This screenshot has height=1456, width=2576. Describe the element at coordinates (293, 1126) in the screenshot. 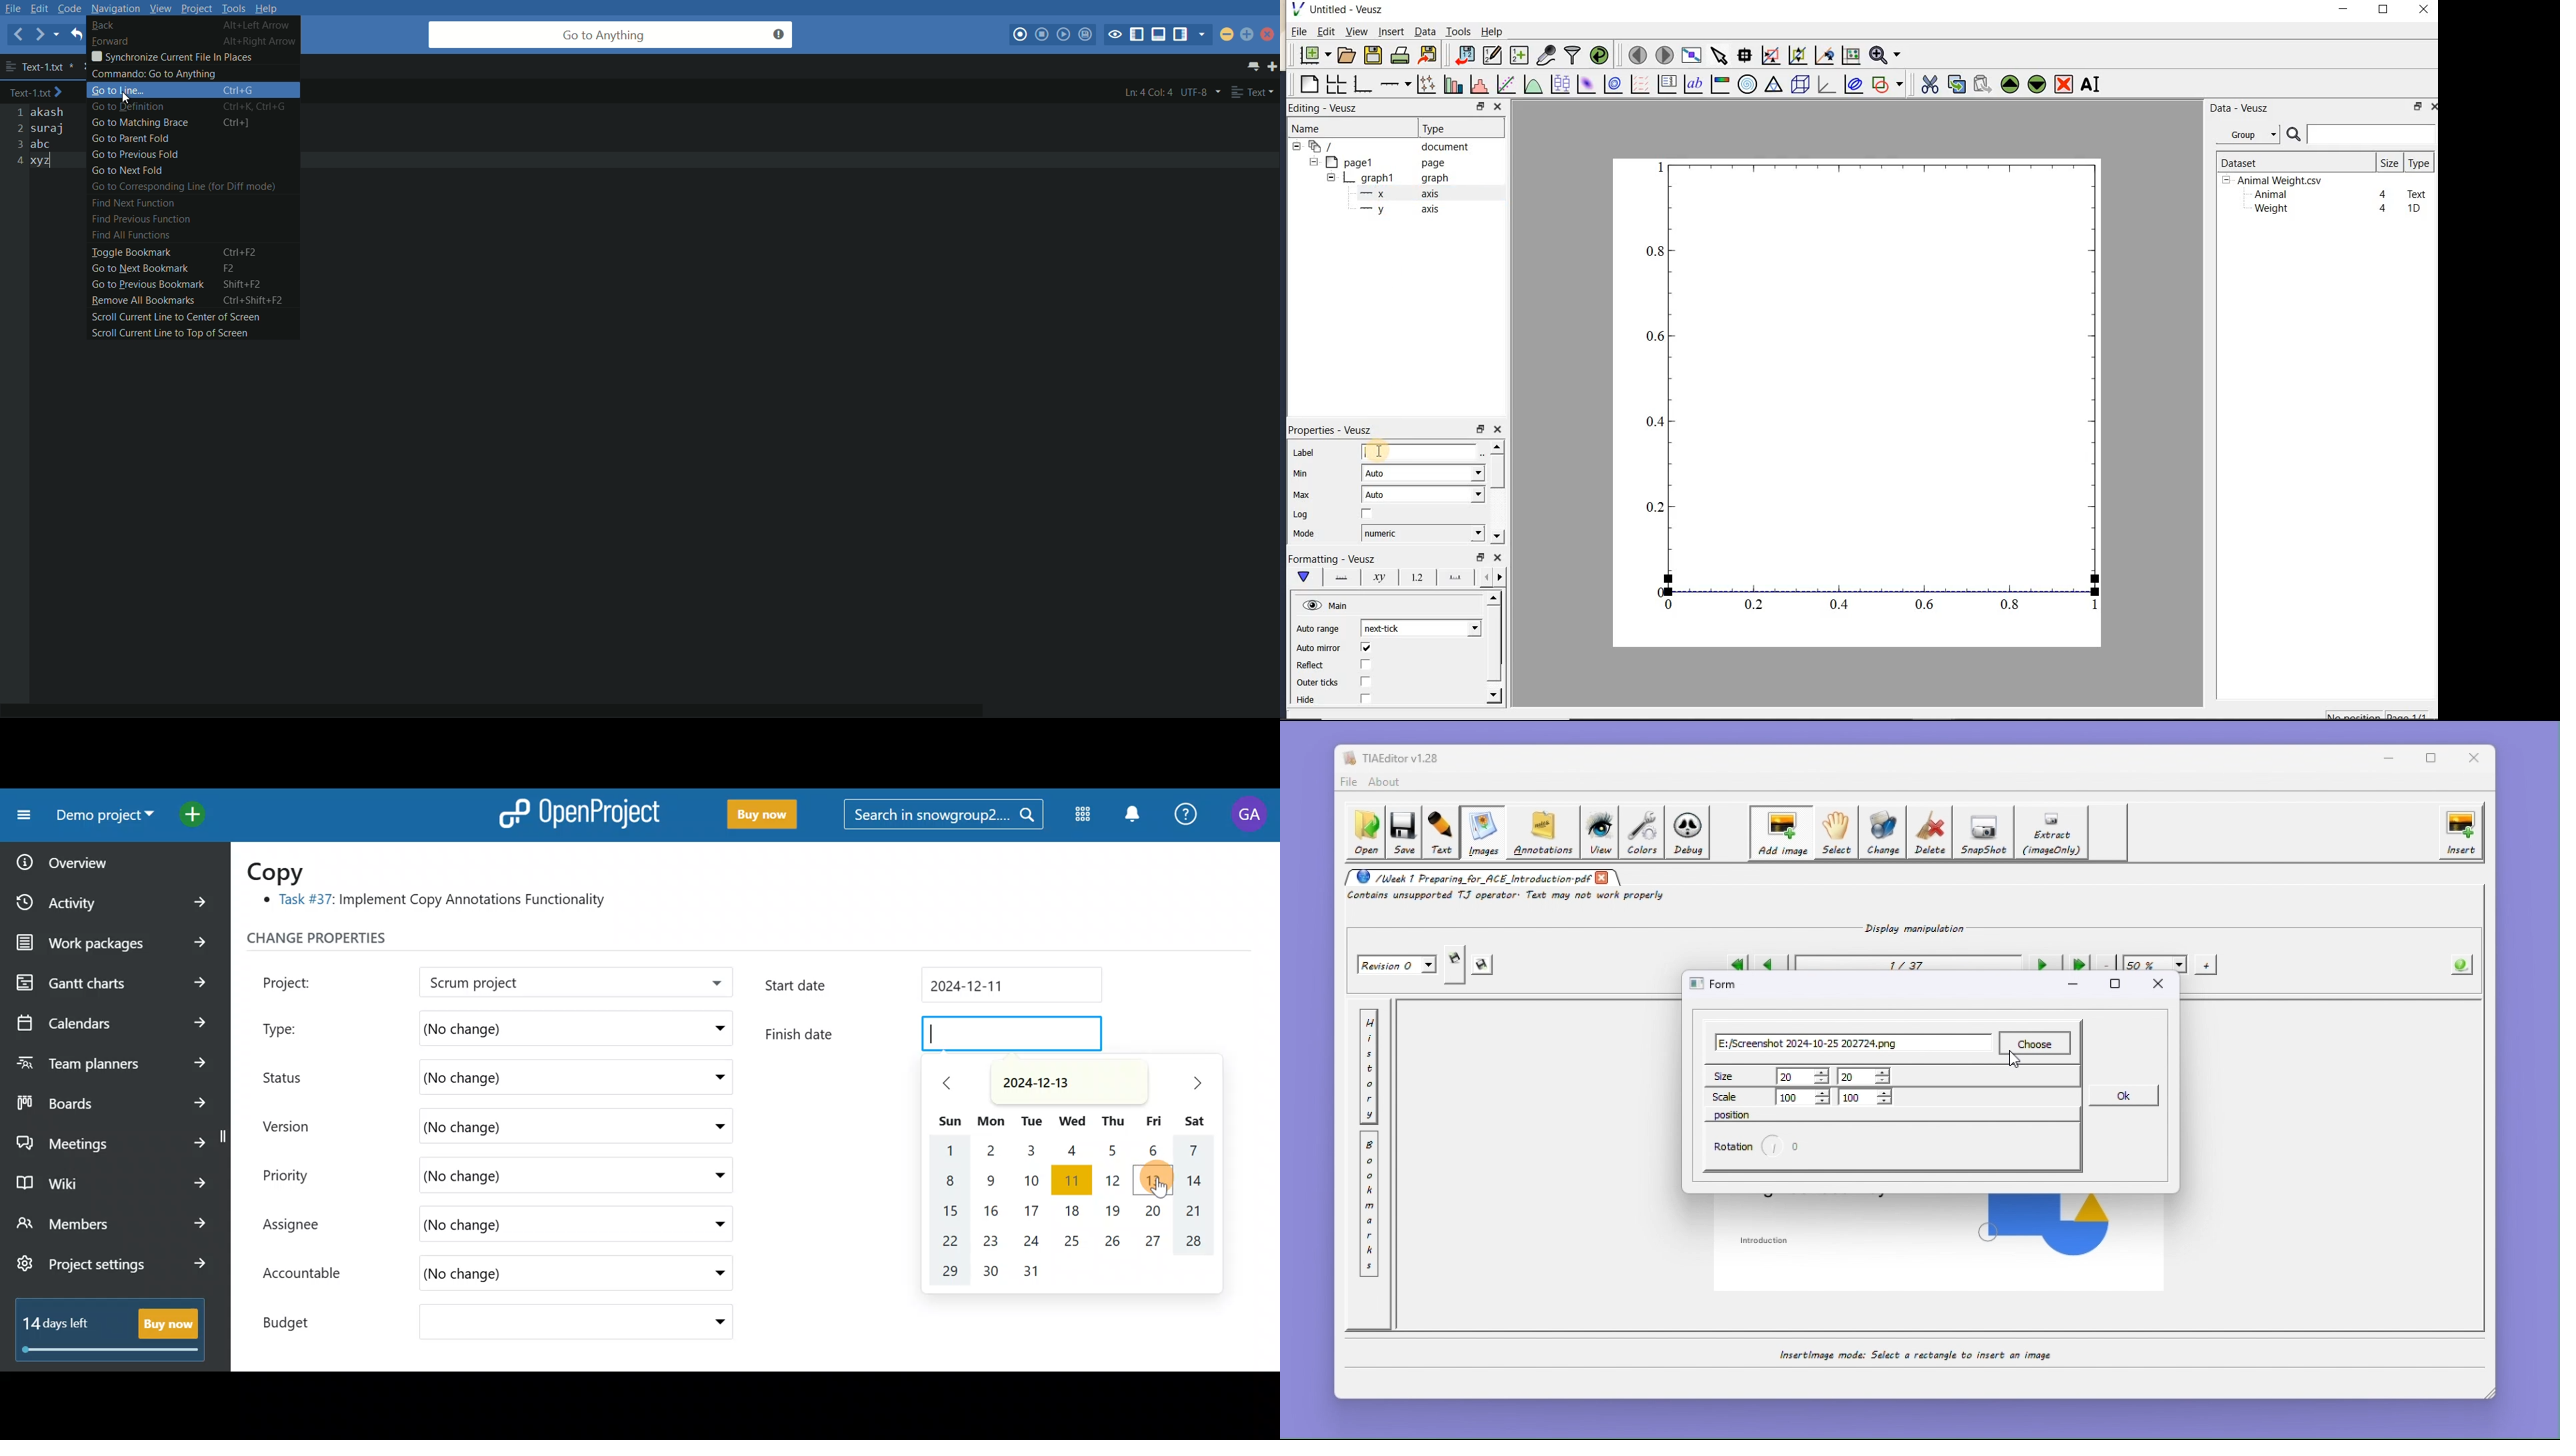

I see `Version` at that location.